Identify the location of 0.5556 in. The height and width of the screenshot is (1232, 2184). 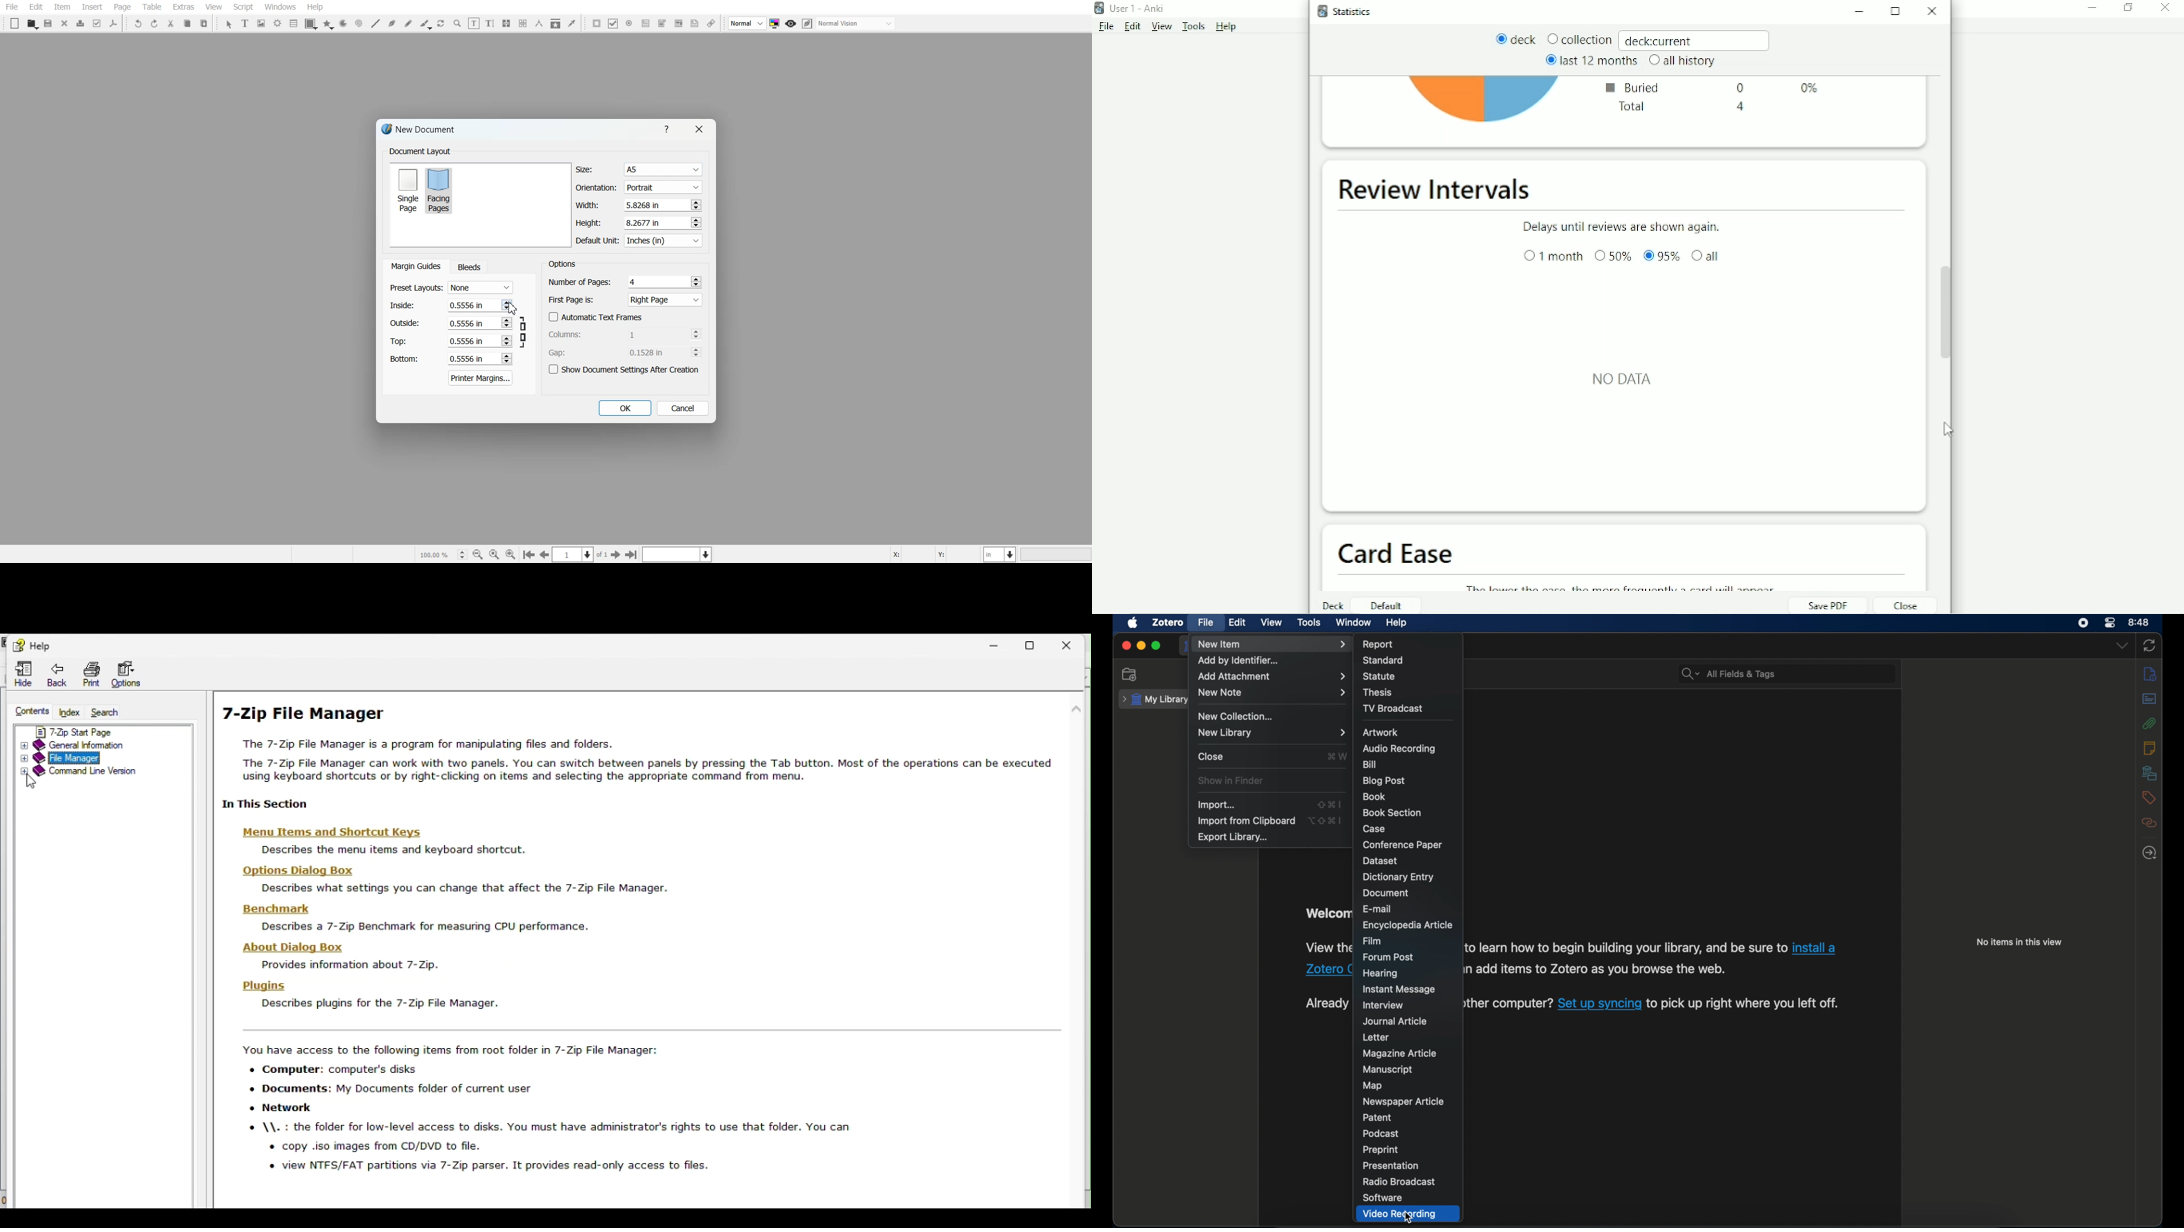
(466, 341).